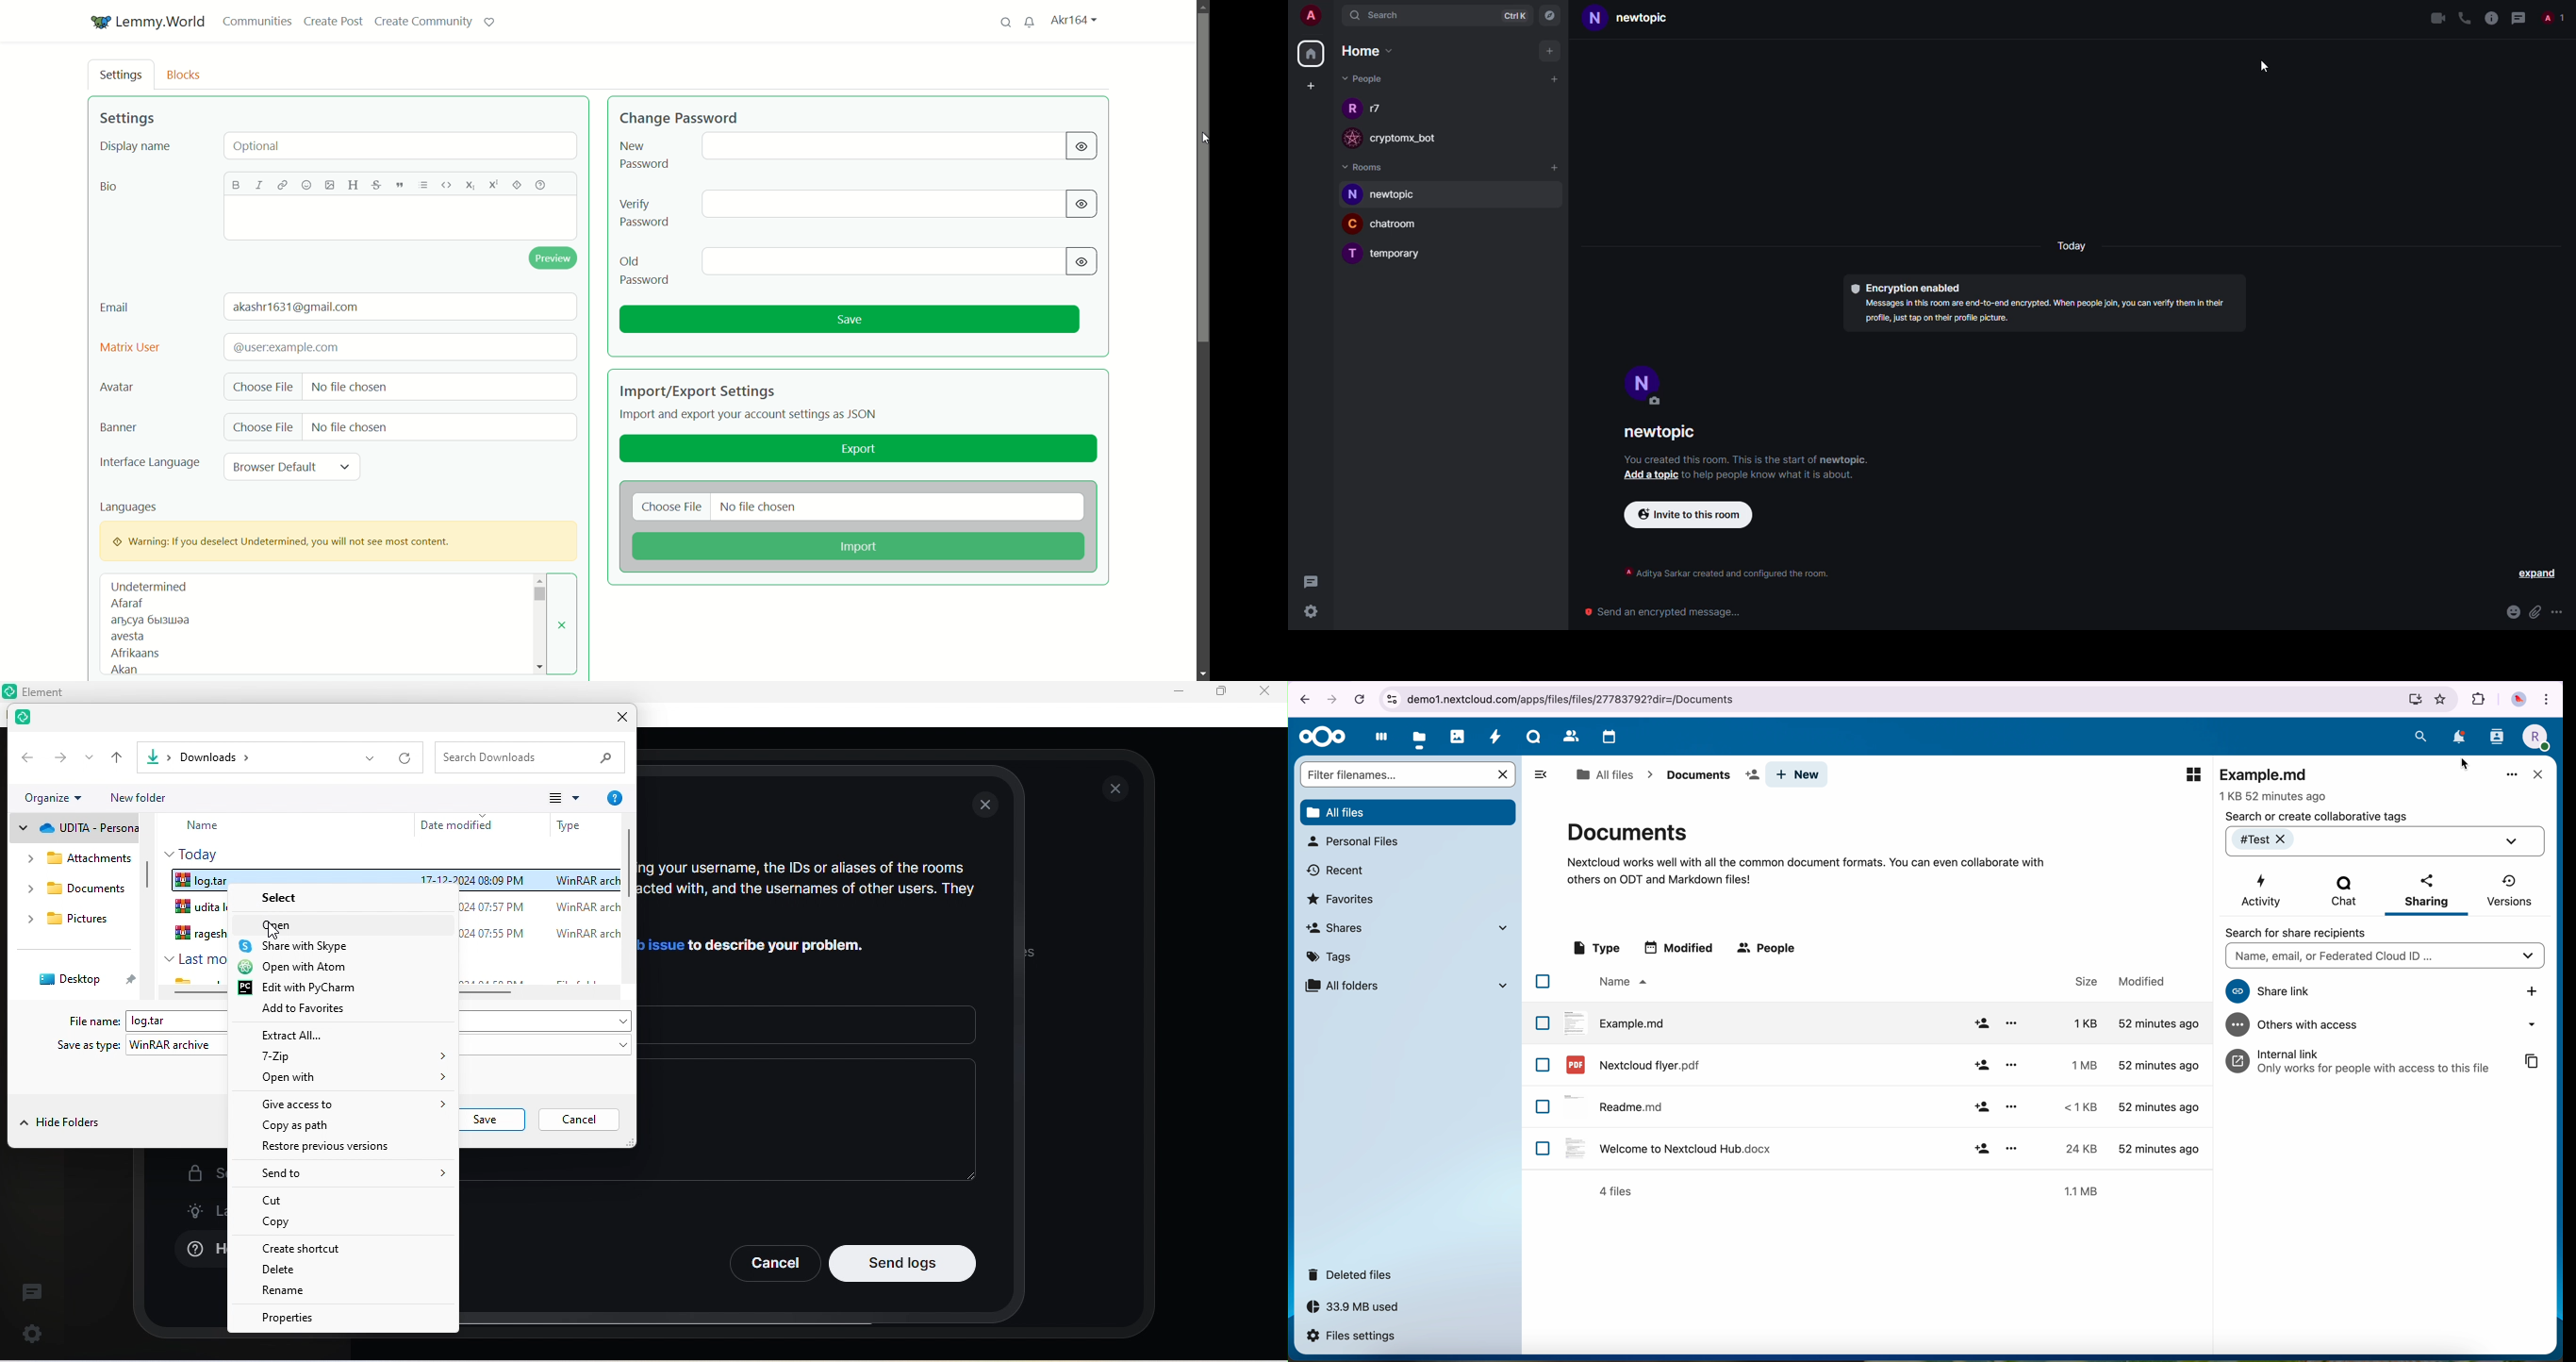  Describe the element at coordinates (152, 797) in the screenshot. I see `new folder` at that location.